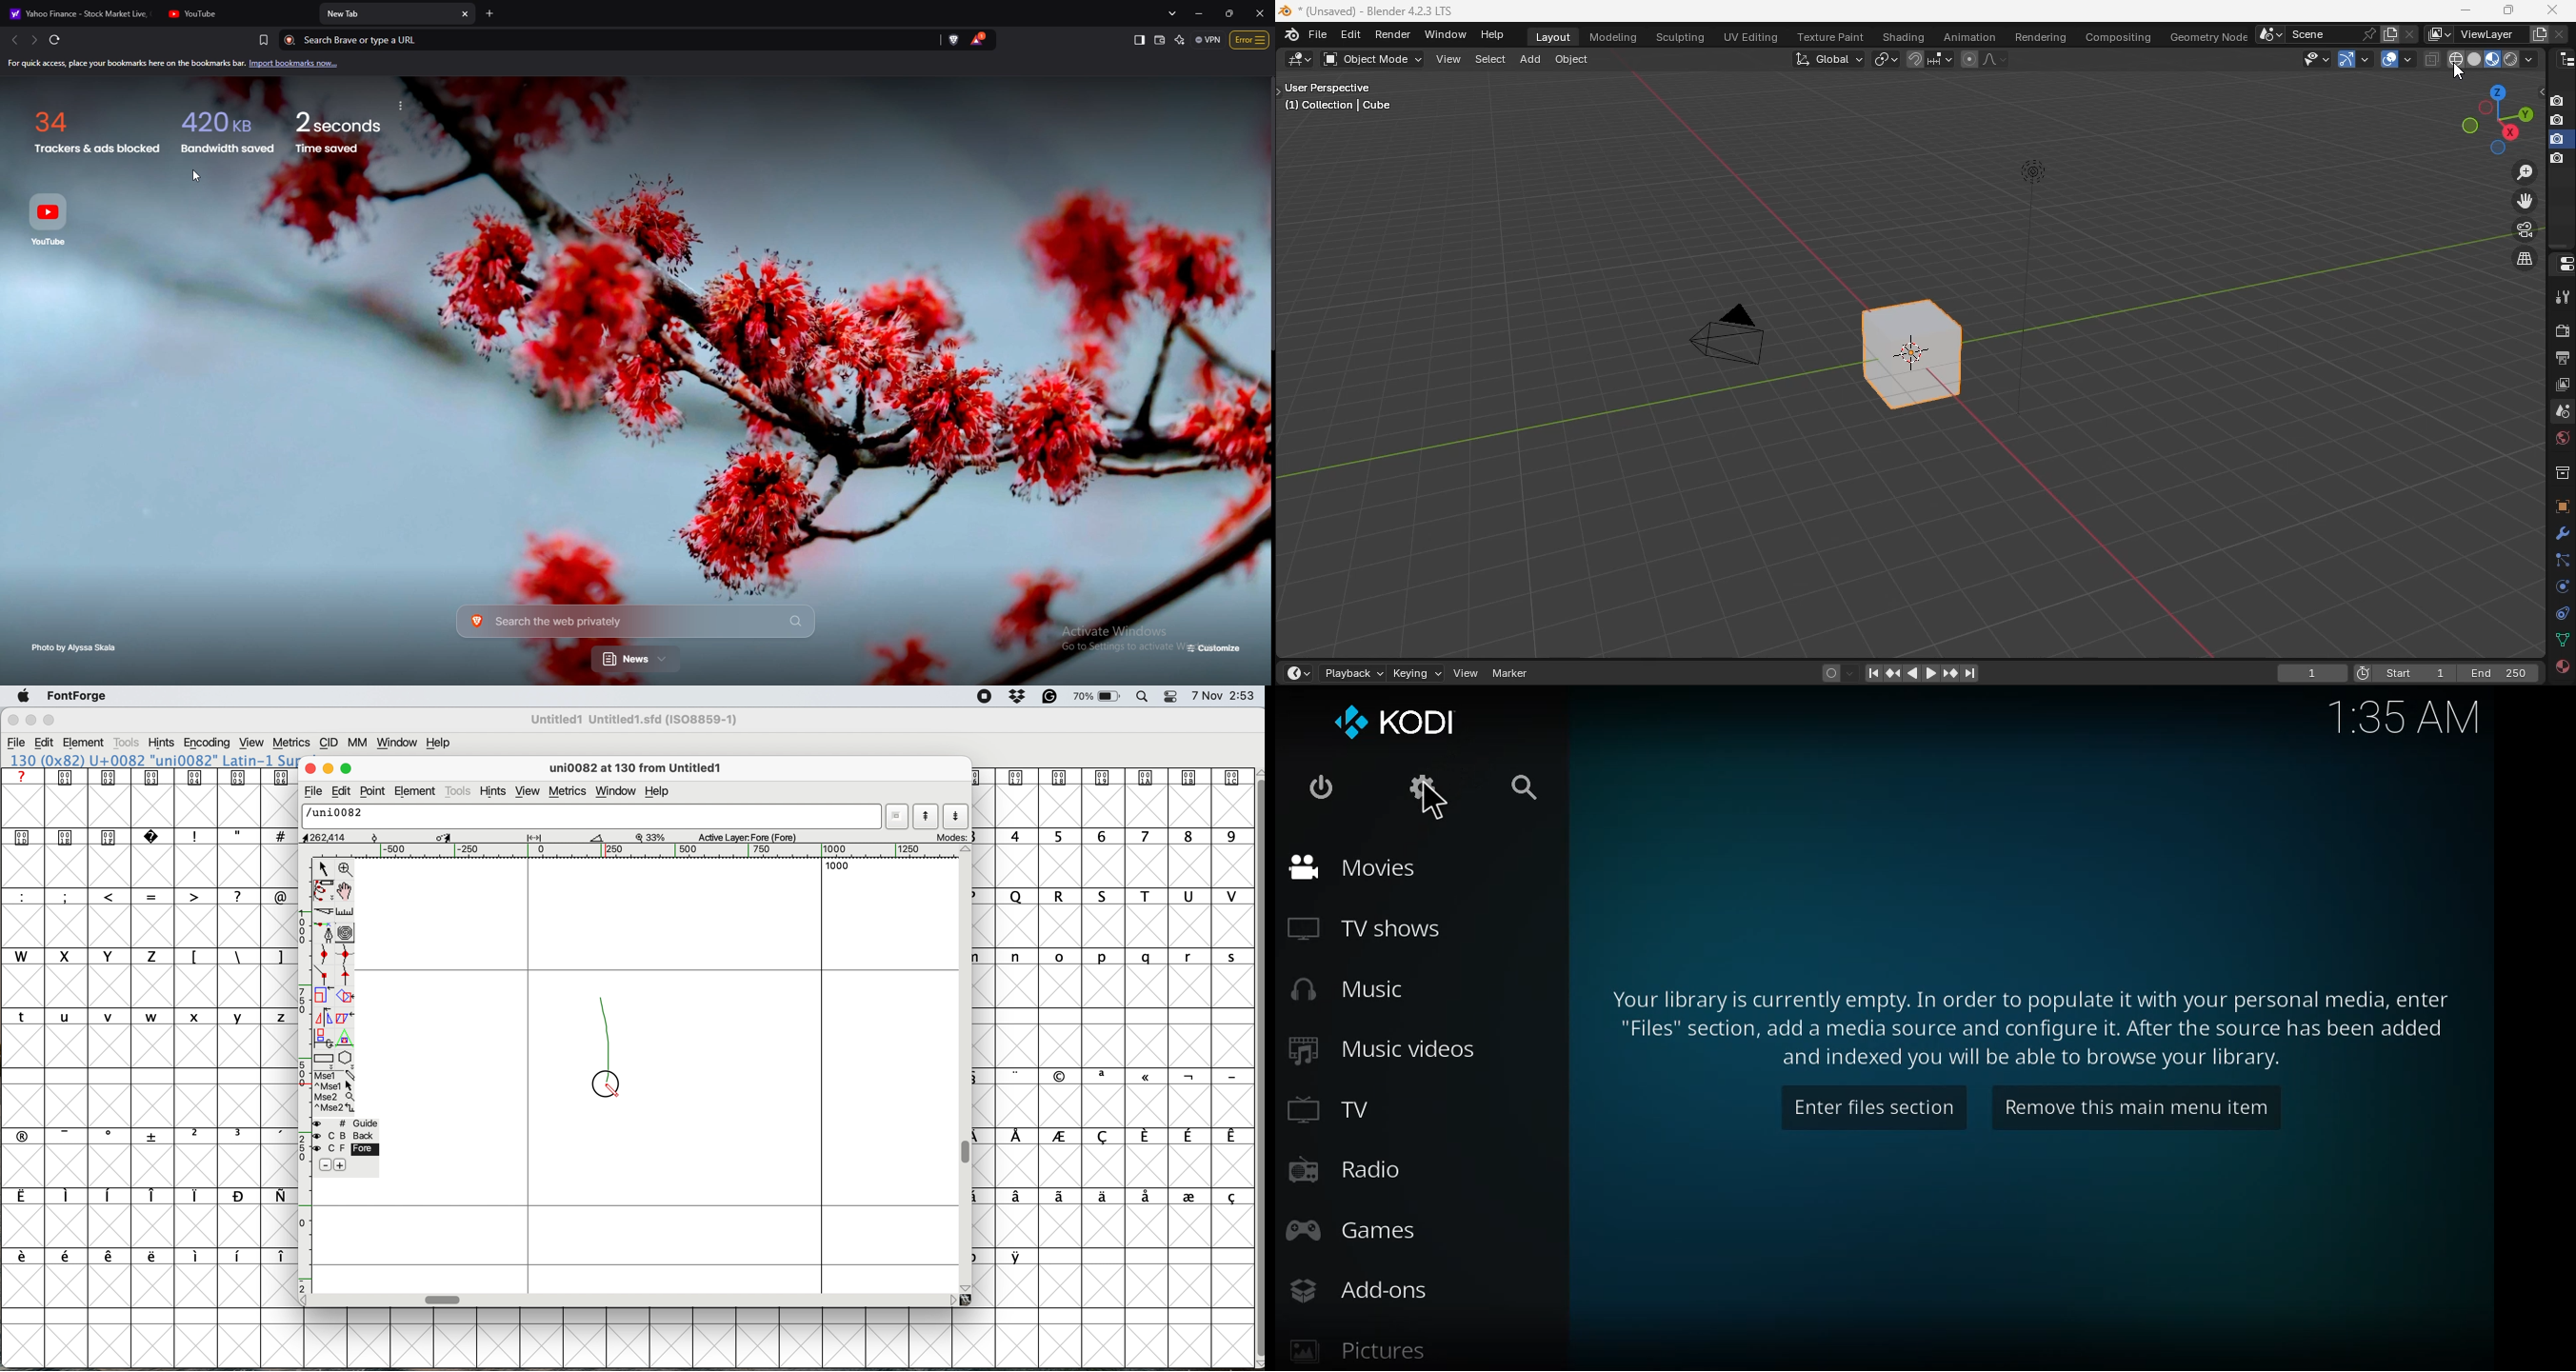 The width and height of the screenshot is (2576, 1372). I want to click on drop down, so click(2530, 59).